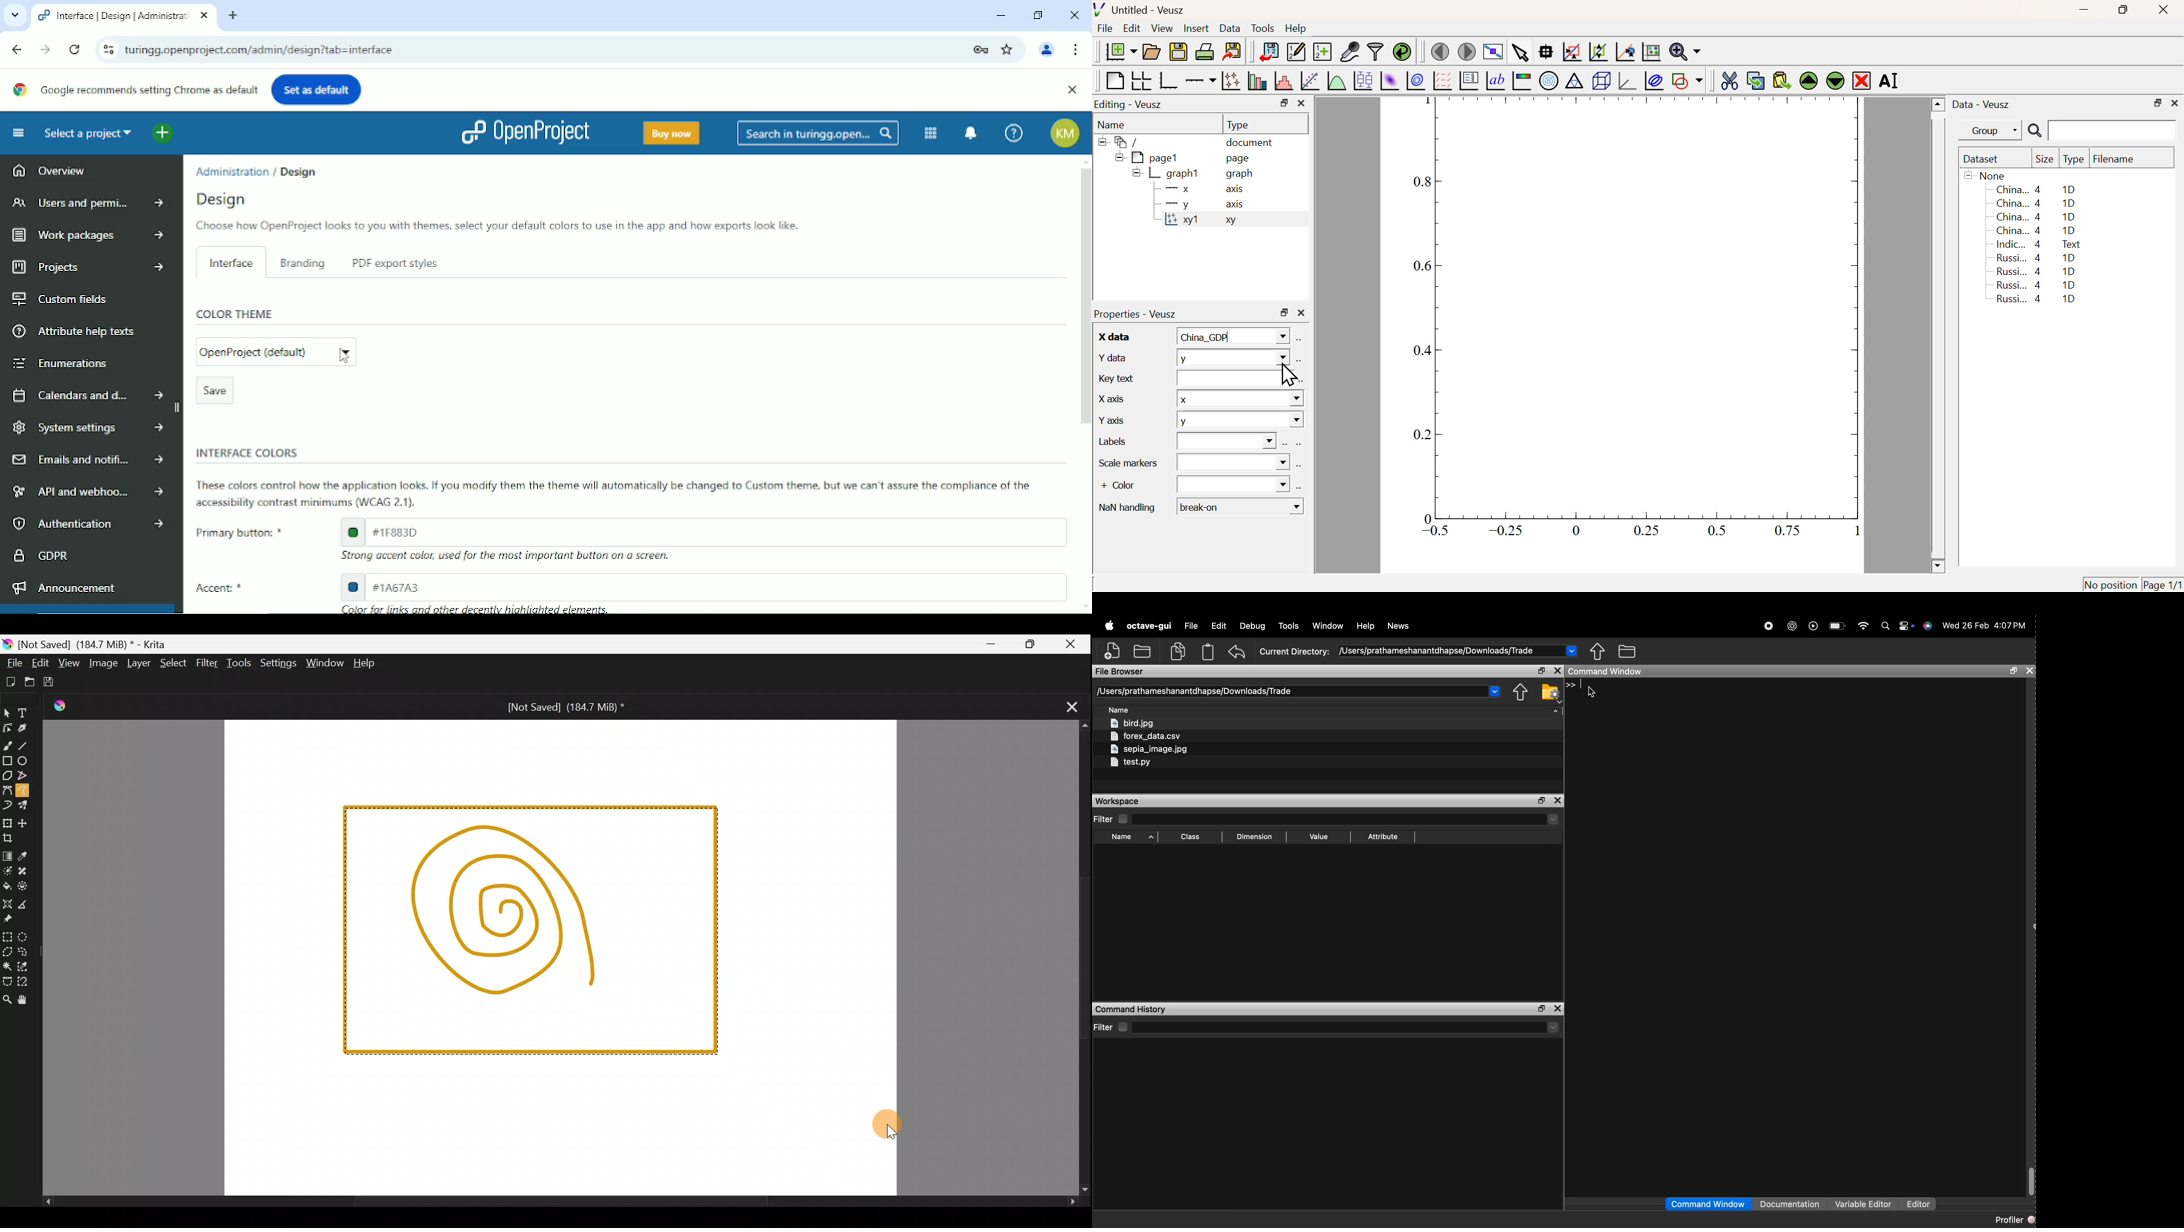 This screenshot has height=1232, width=2184. What do you see at coordinates (885, 1122) in the screenshot?
I see `Cursor` at bounding box center [885, 1122].